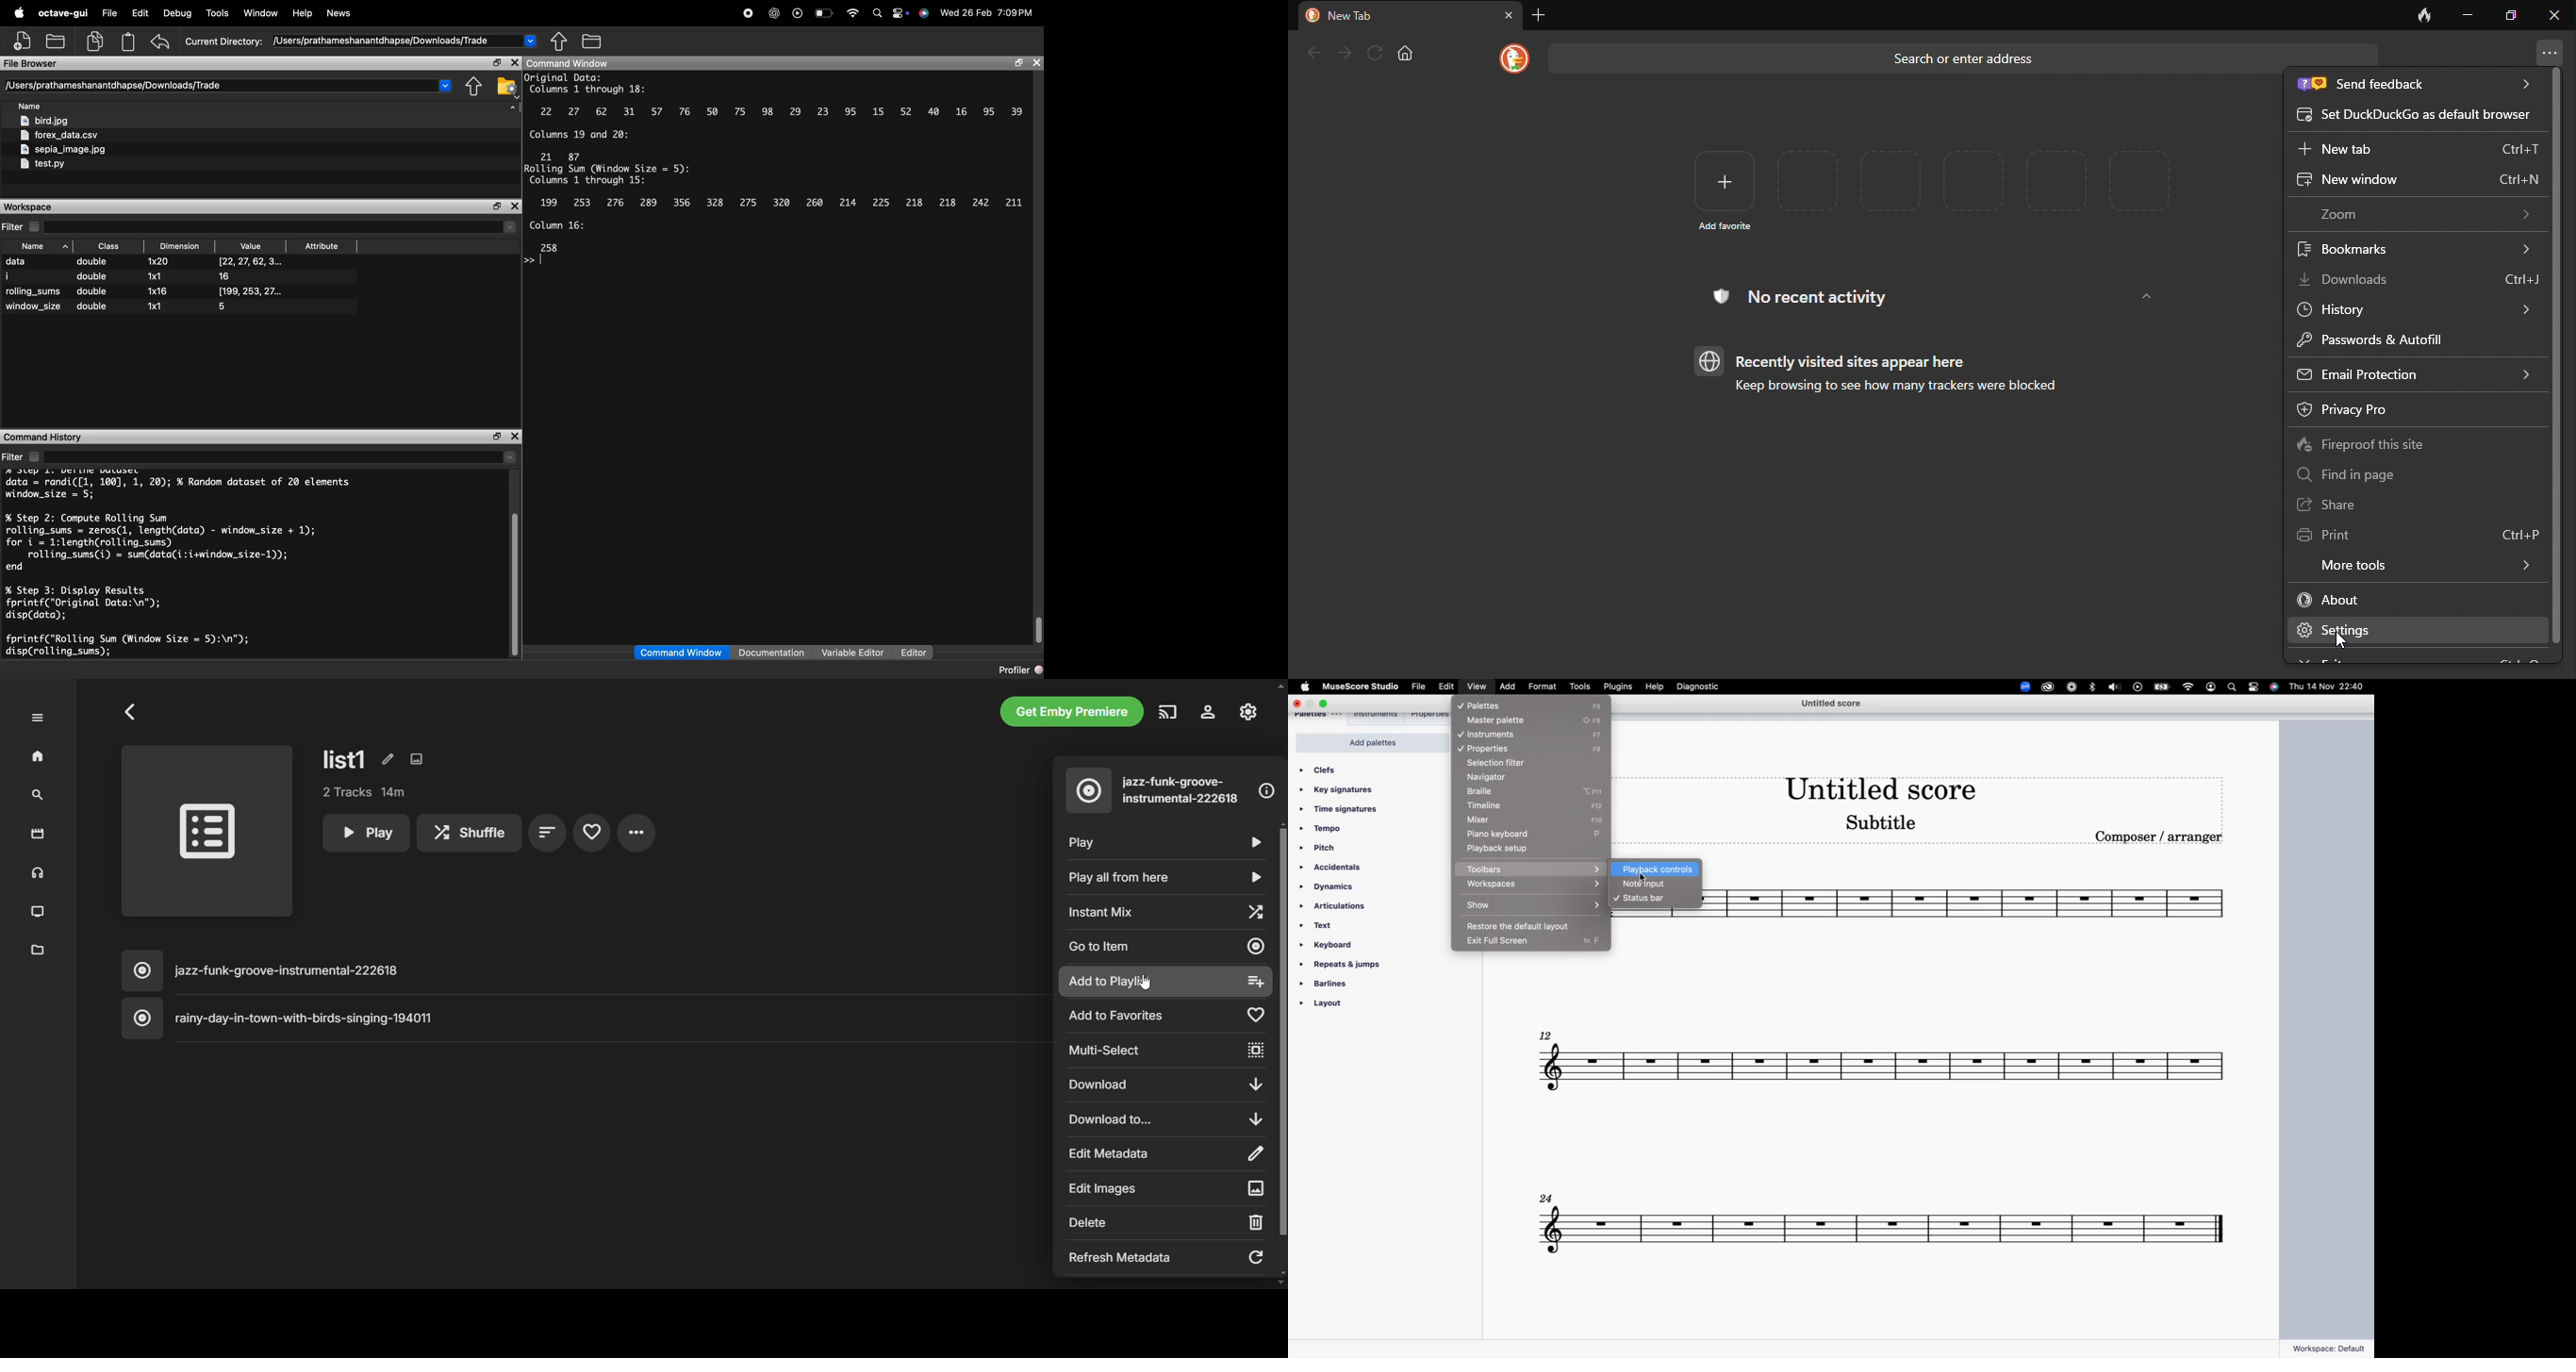 The height and width of the screenshot is (1372, 2576). What do you see at coordinates (1327, 703) in the screenshot?
I see `maximize` at bounding box center [1327, 703].